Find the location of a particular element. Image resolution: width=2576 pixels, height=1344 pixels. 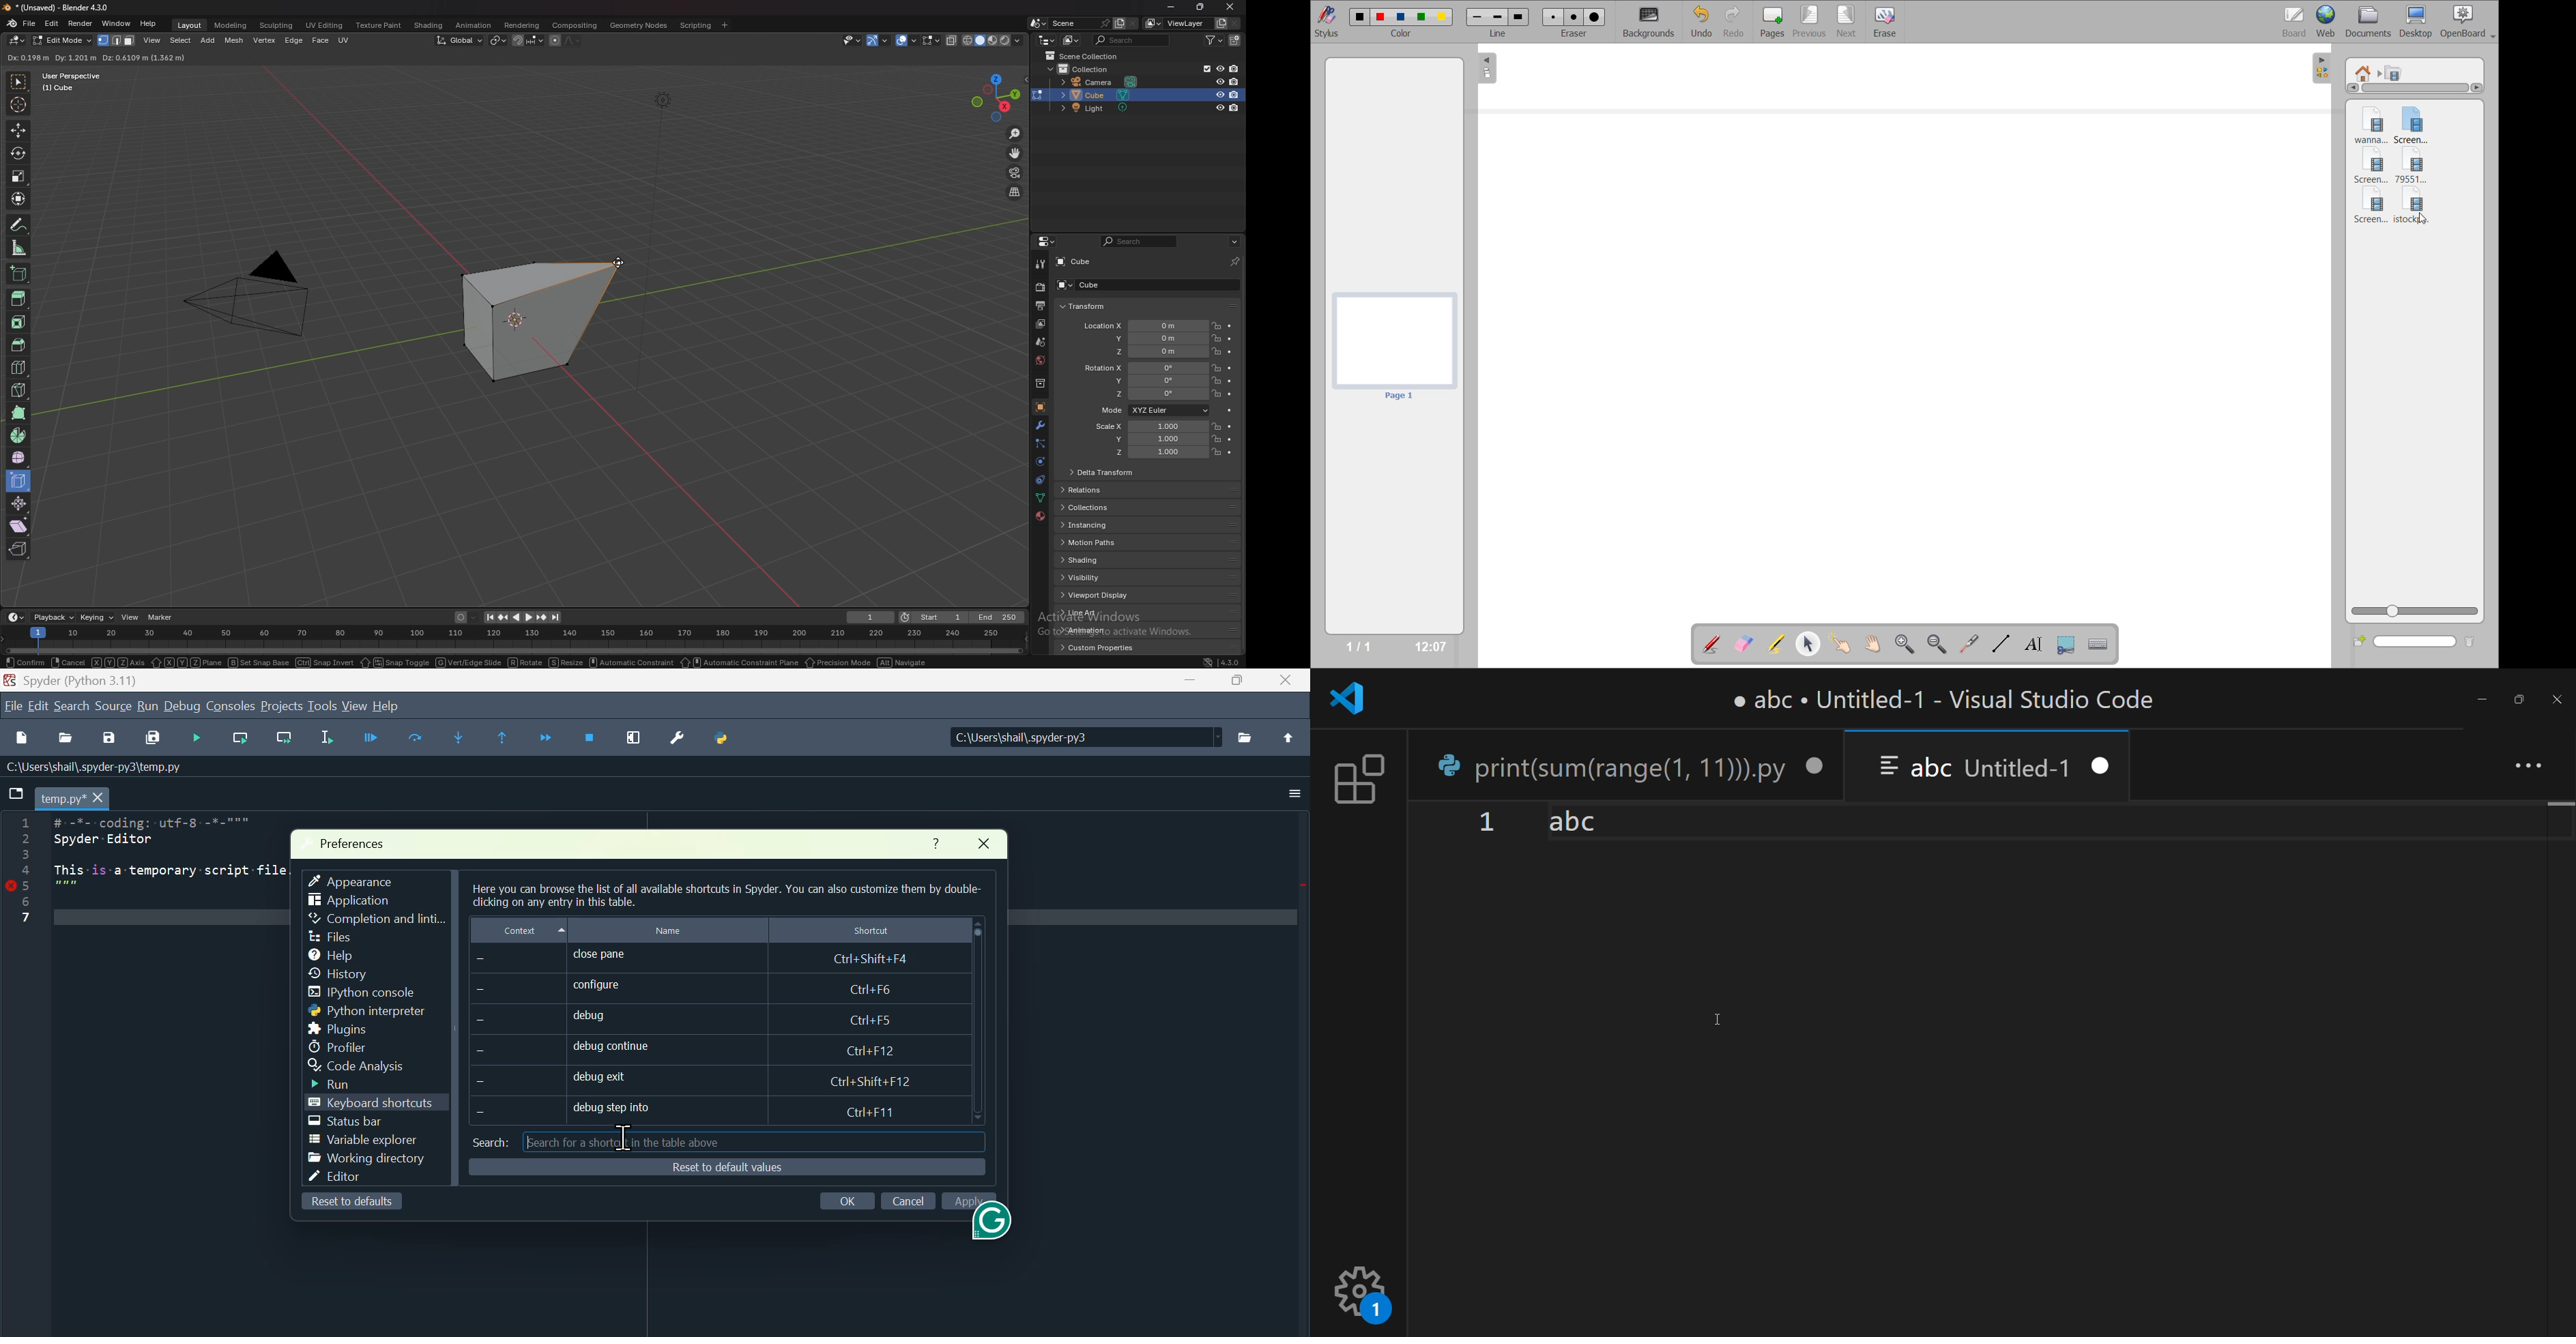

Code analysis is located at coordinates (381, 1065).